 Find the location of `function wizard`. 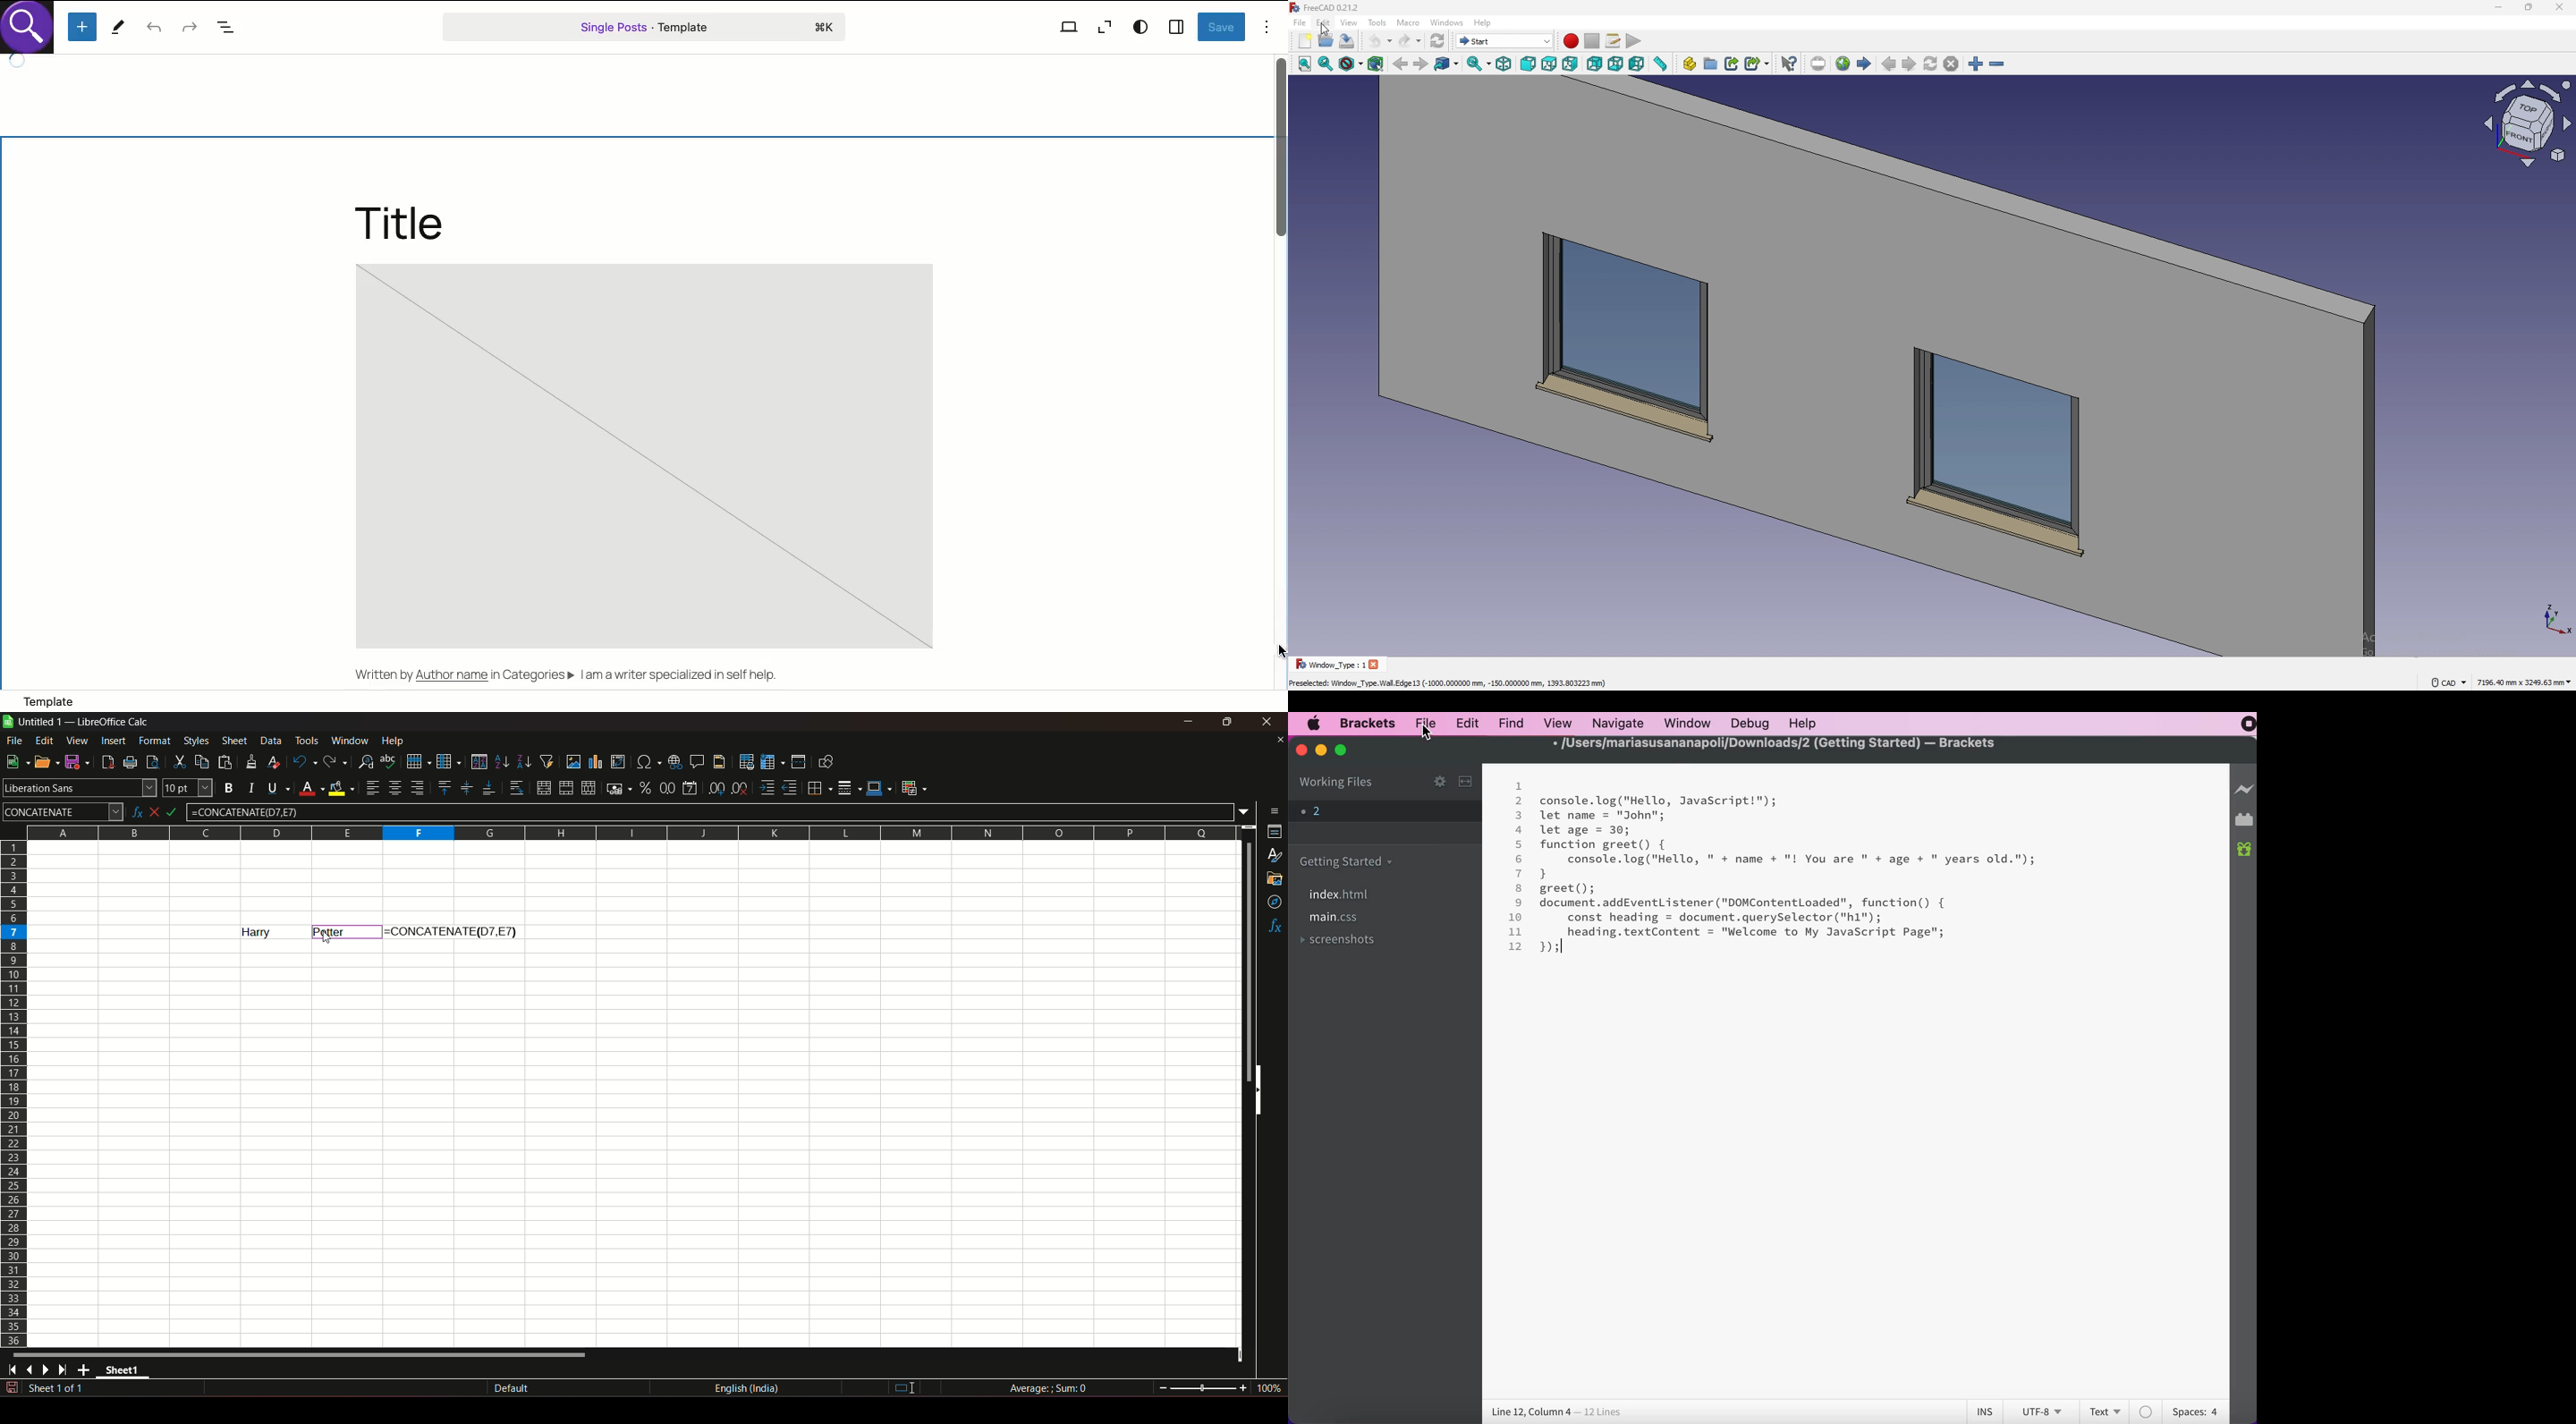

function wizard is located at coordinates (136, 813).